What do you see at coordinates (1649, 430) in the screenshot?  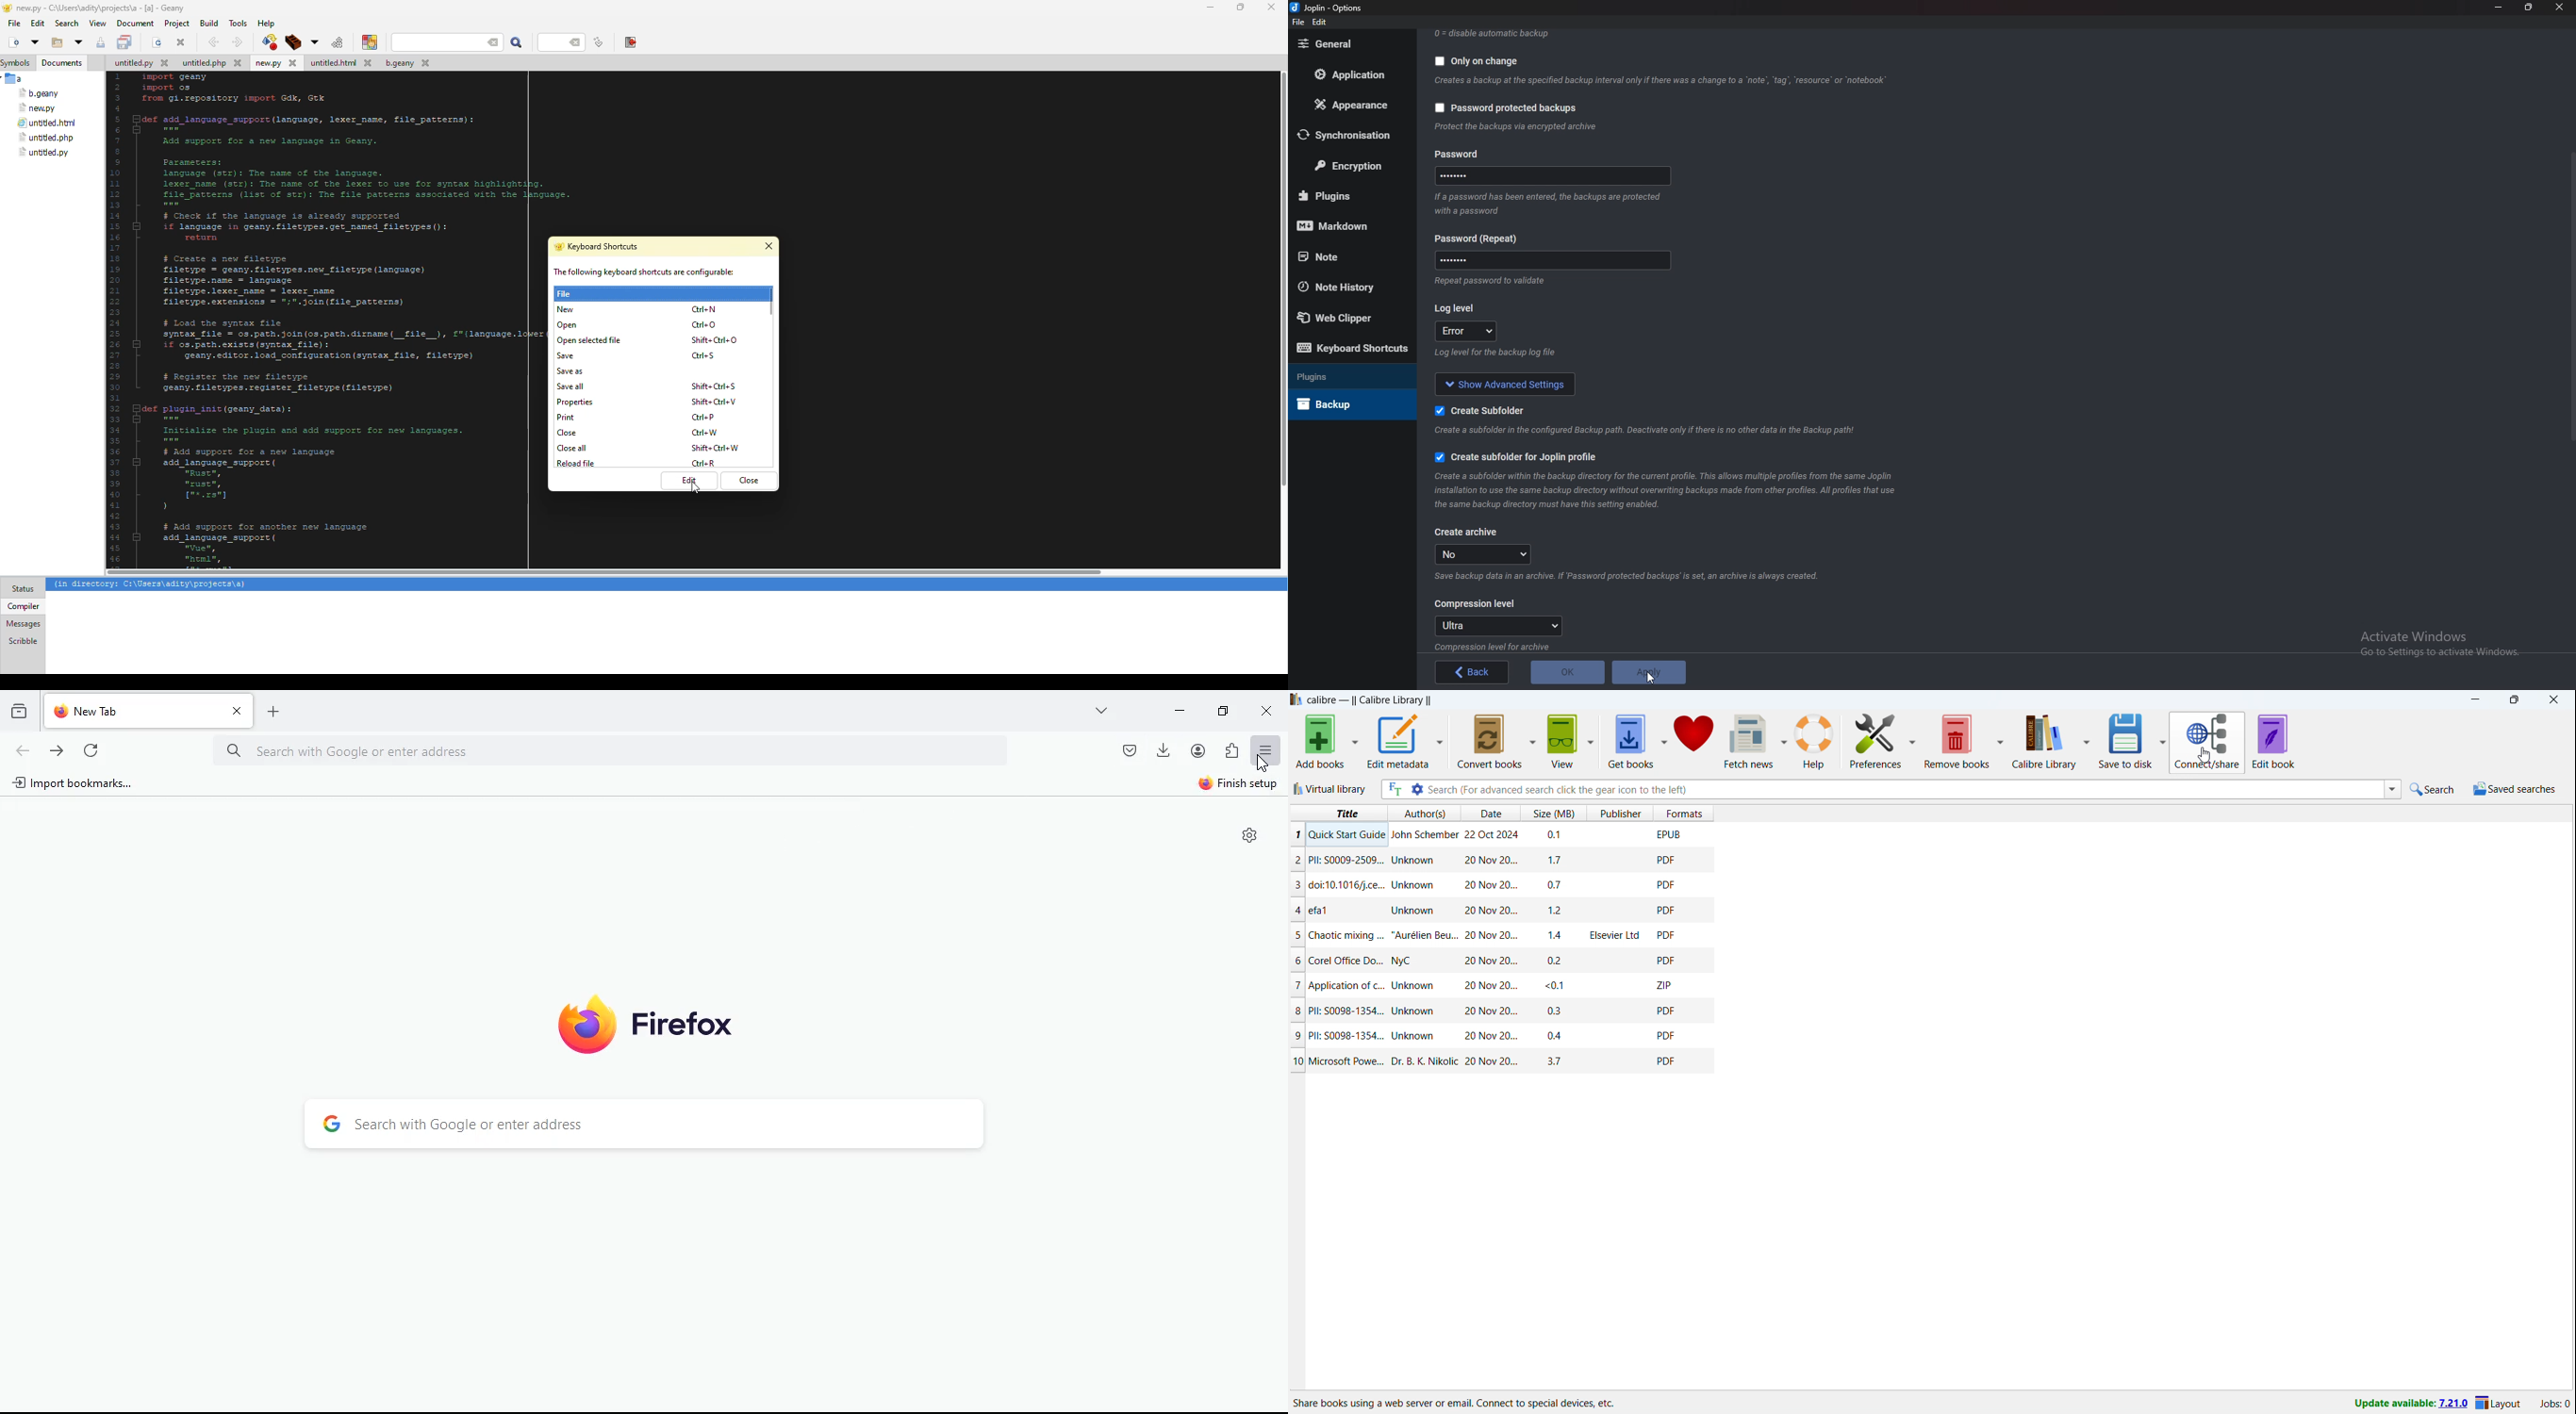 I see `info on subfolder` at bounding box center [1649, 430].